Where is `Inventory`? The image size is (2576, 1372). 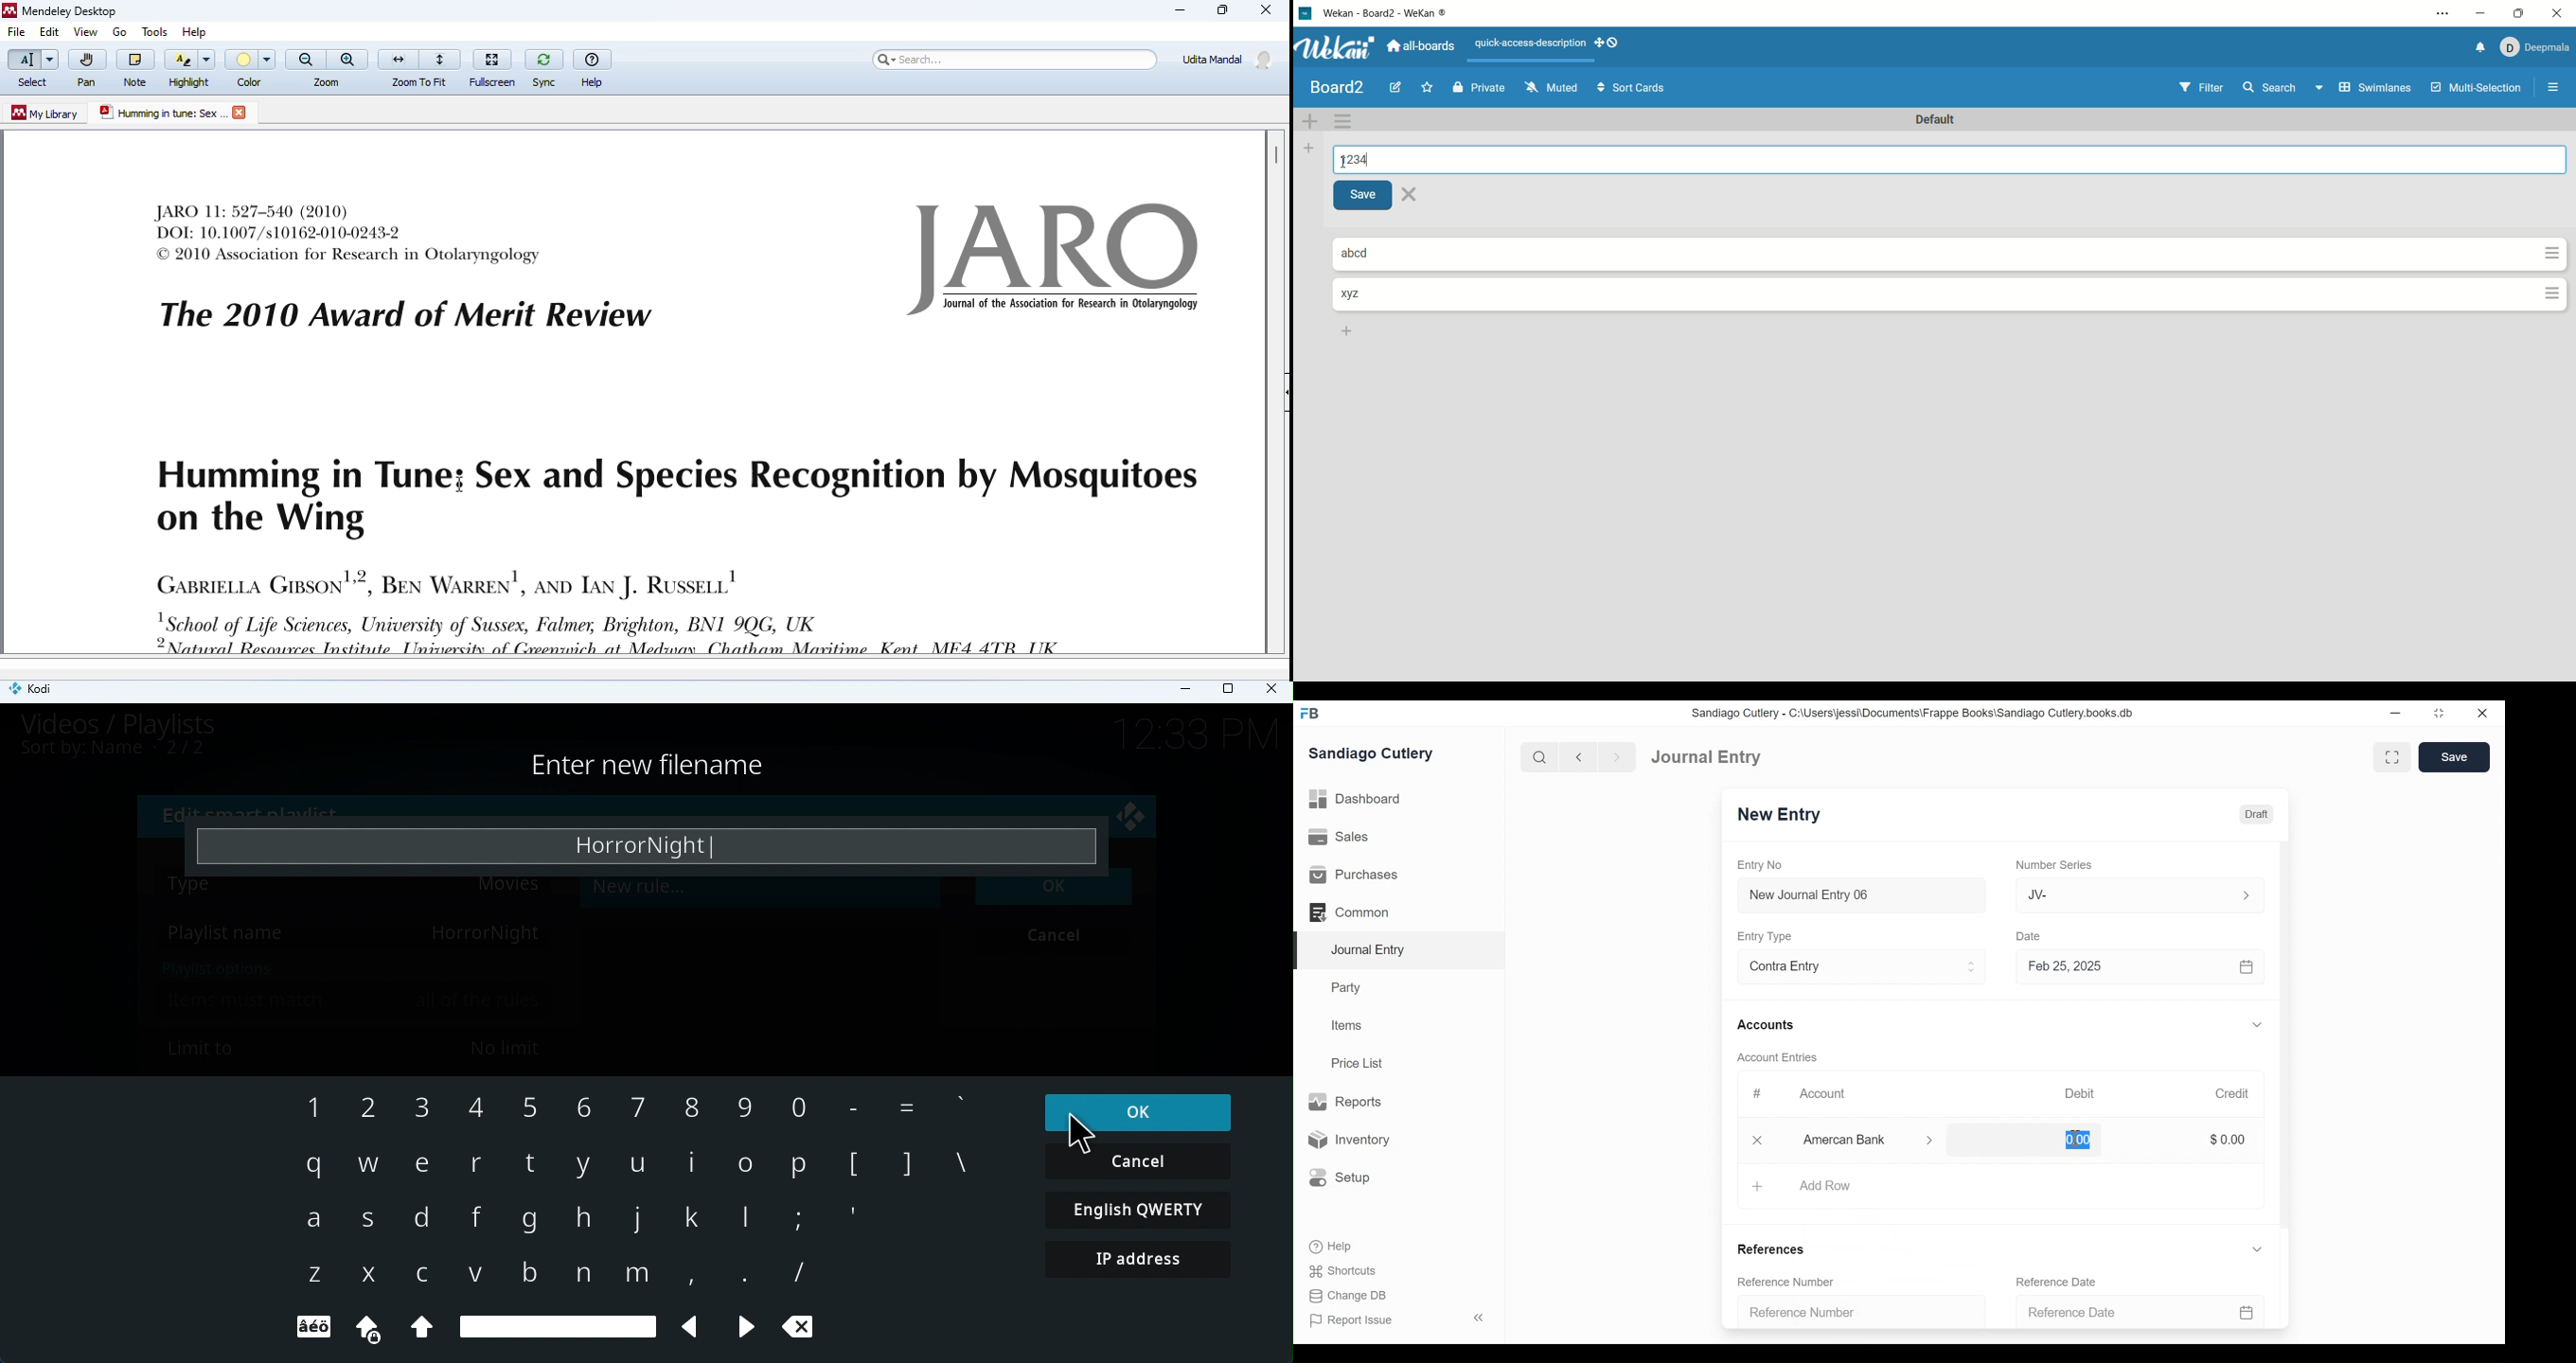 Inventory is located at coordinates (1347, 1140).